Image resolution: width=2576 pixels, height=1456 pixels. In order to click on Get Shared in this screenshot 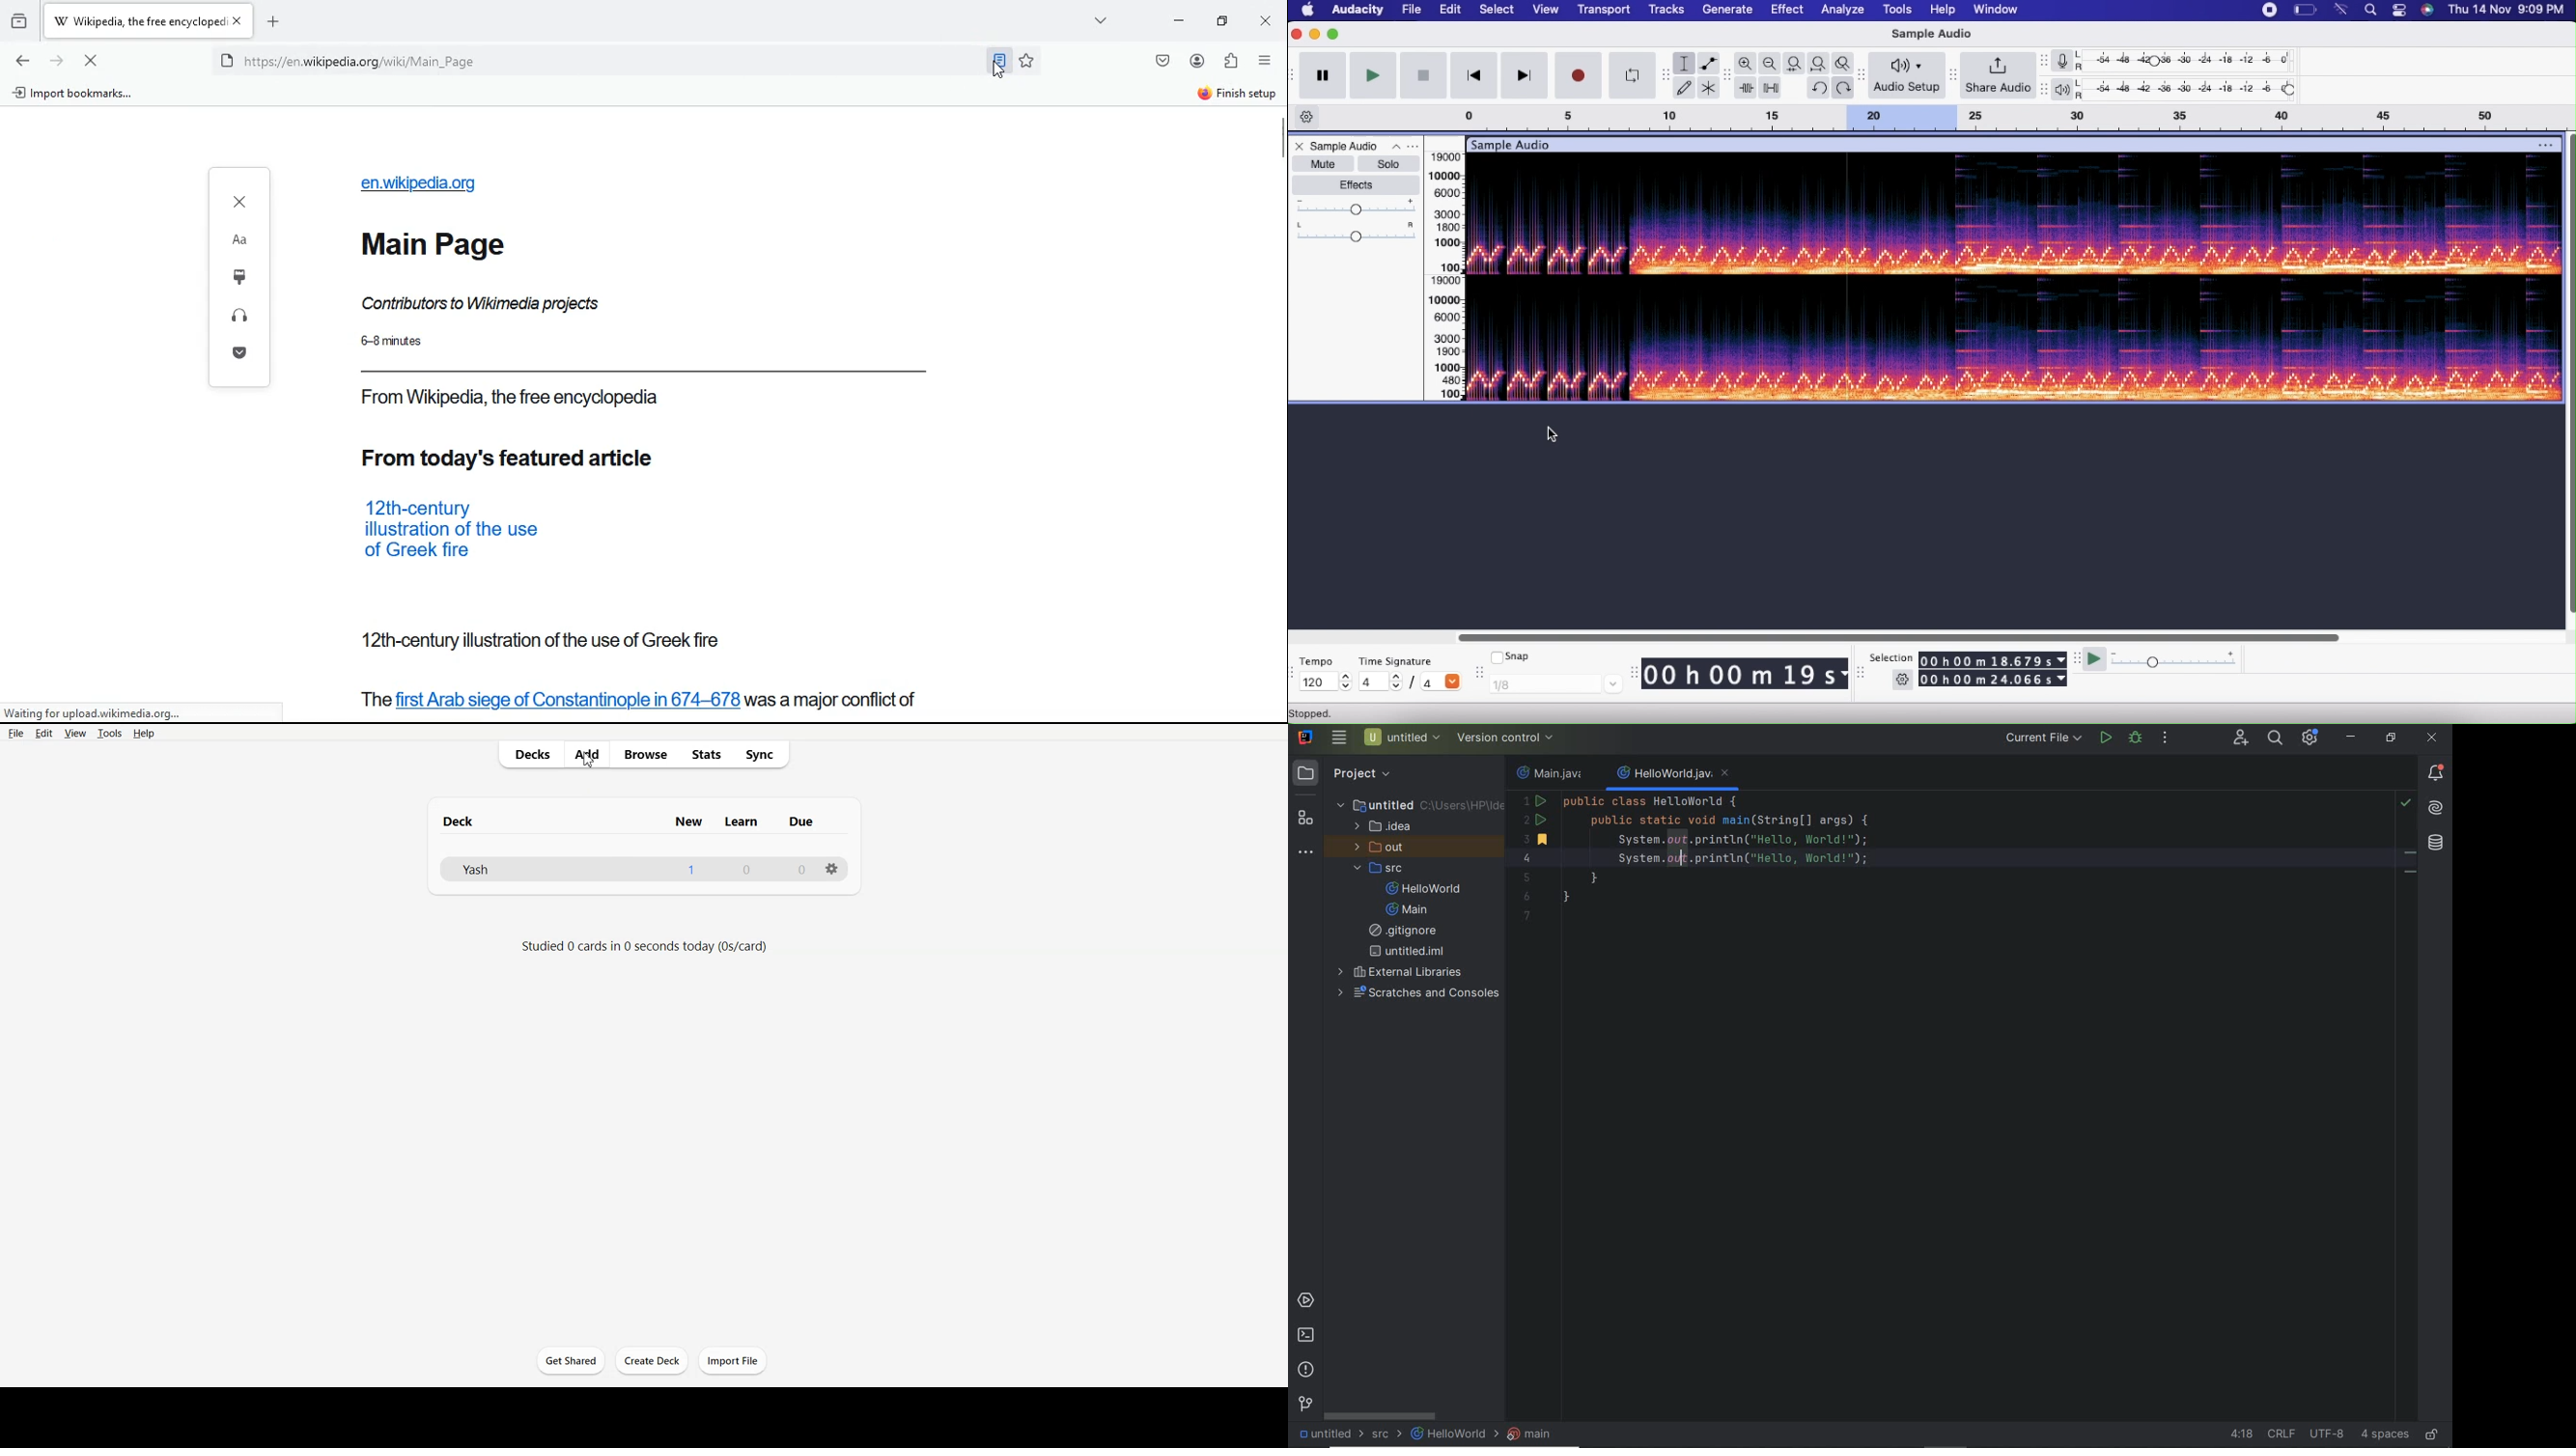, I will do `click(571, 1361)`.